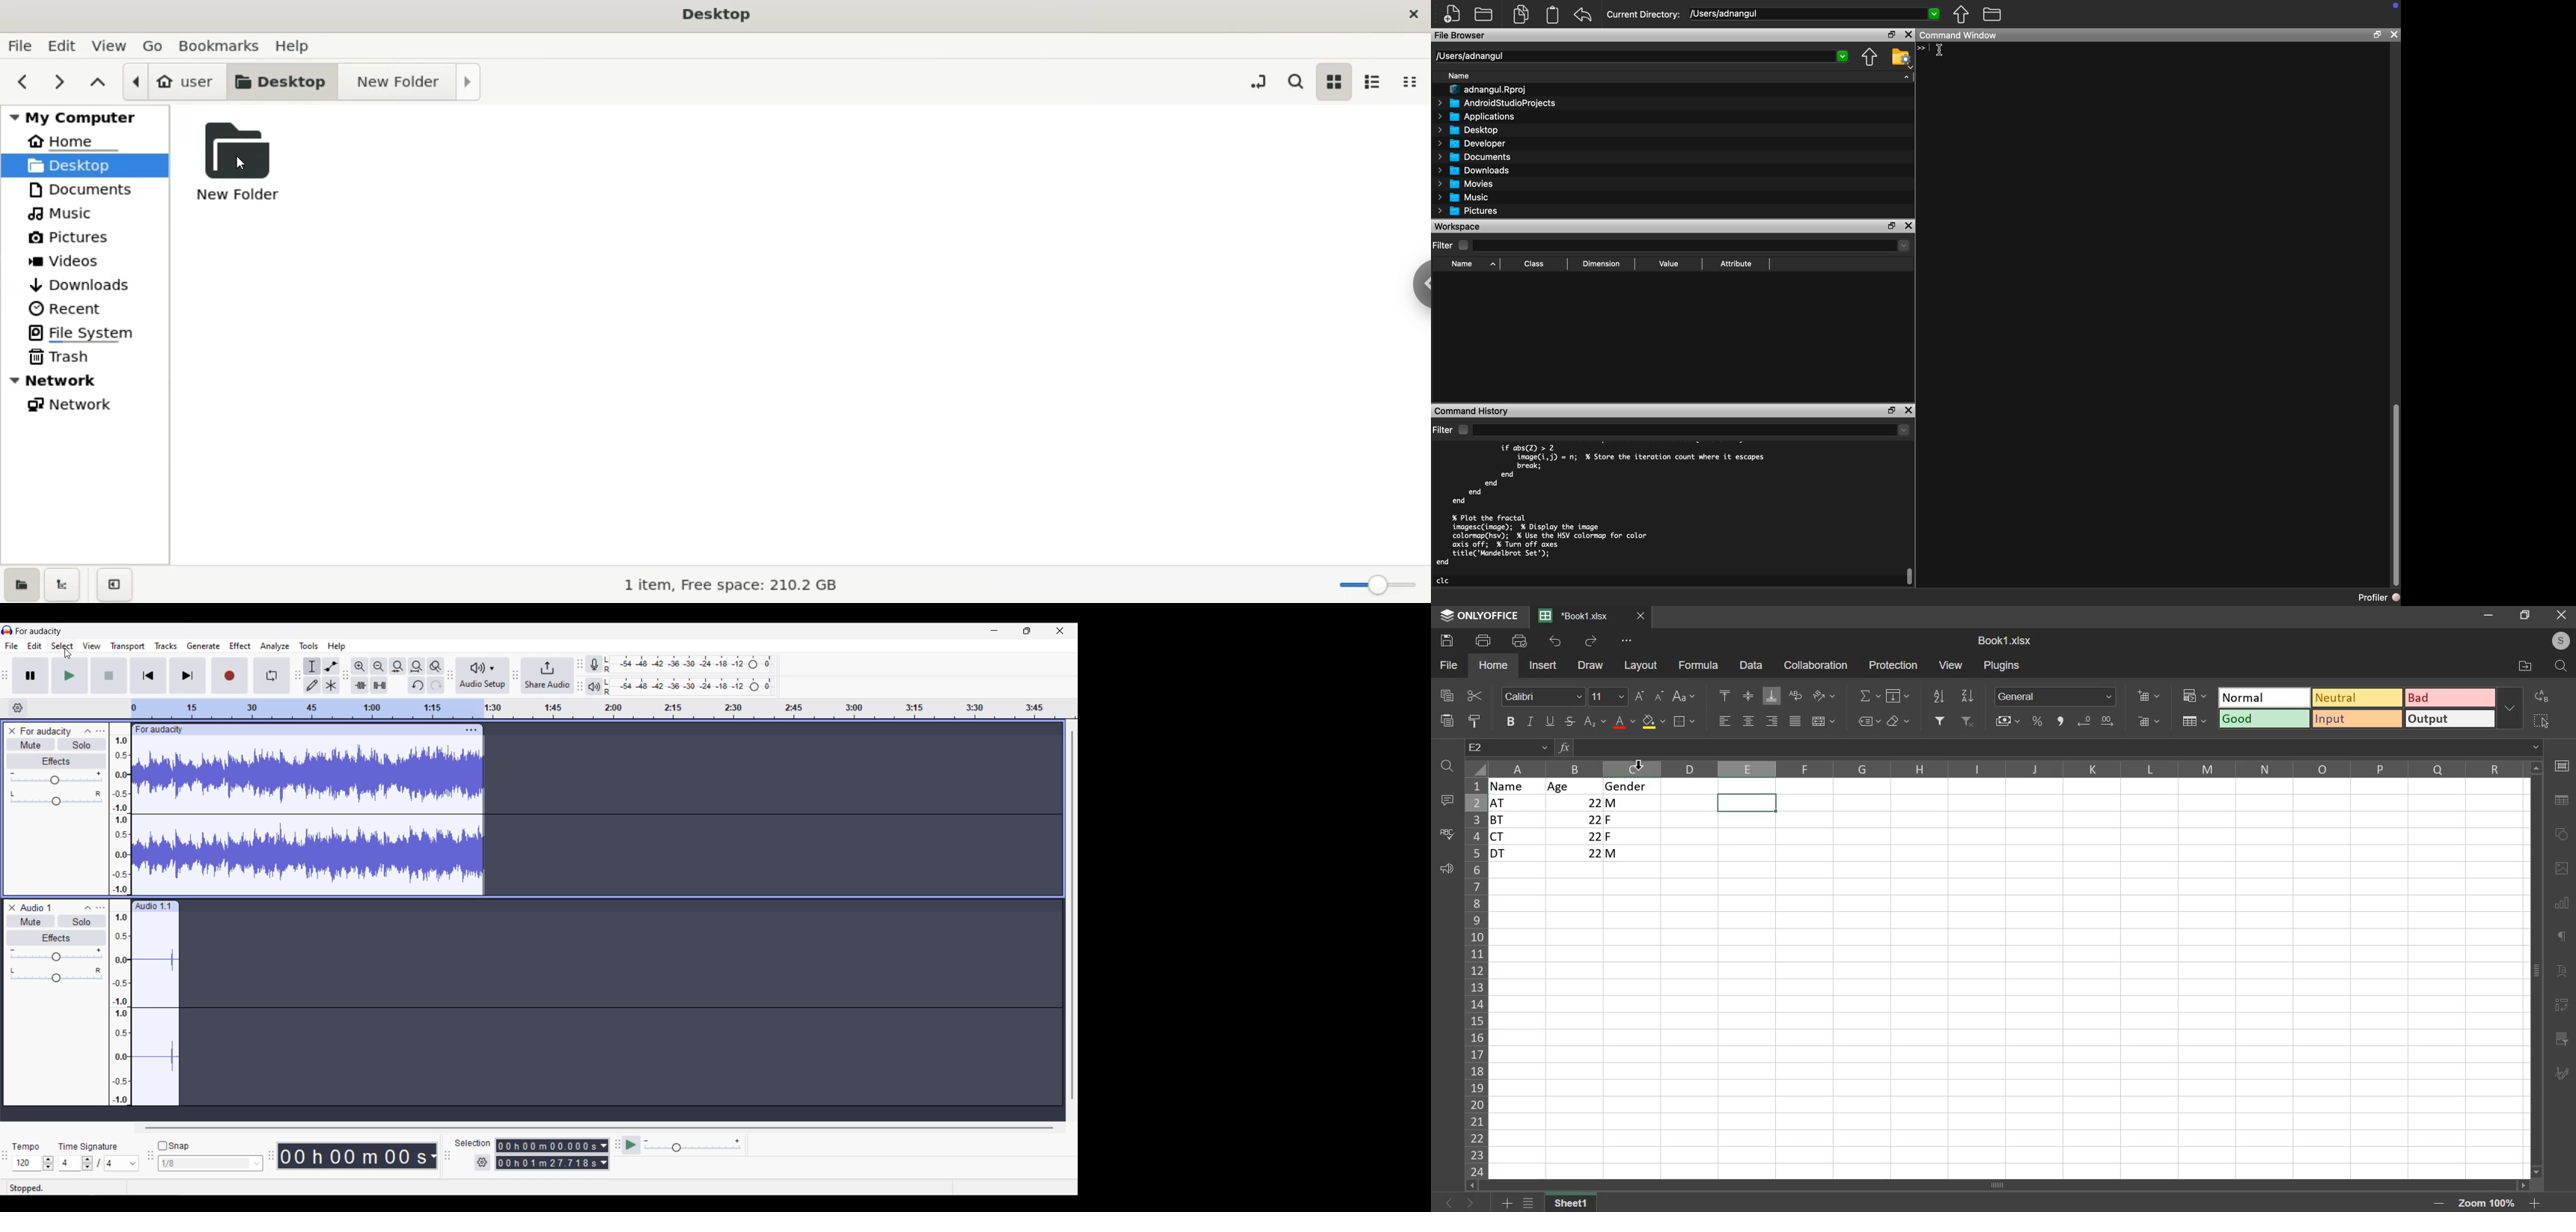  Describe the element at coordinates (2562, 765) in the screenshot. I see `cell settings` at that location.